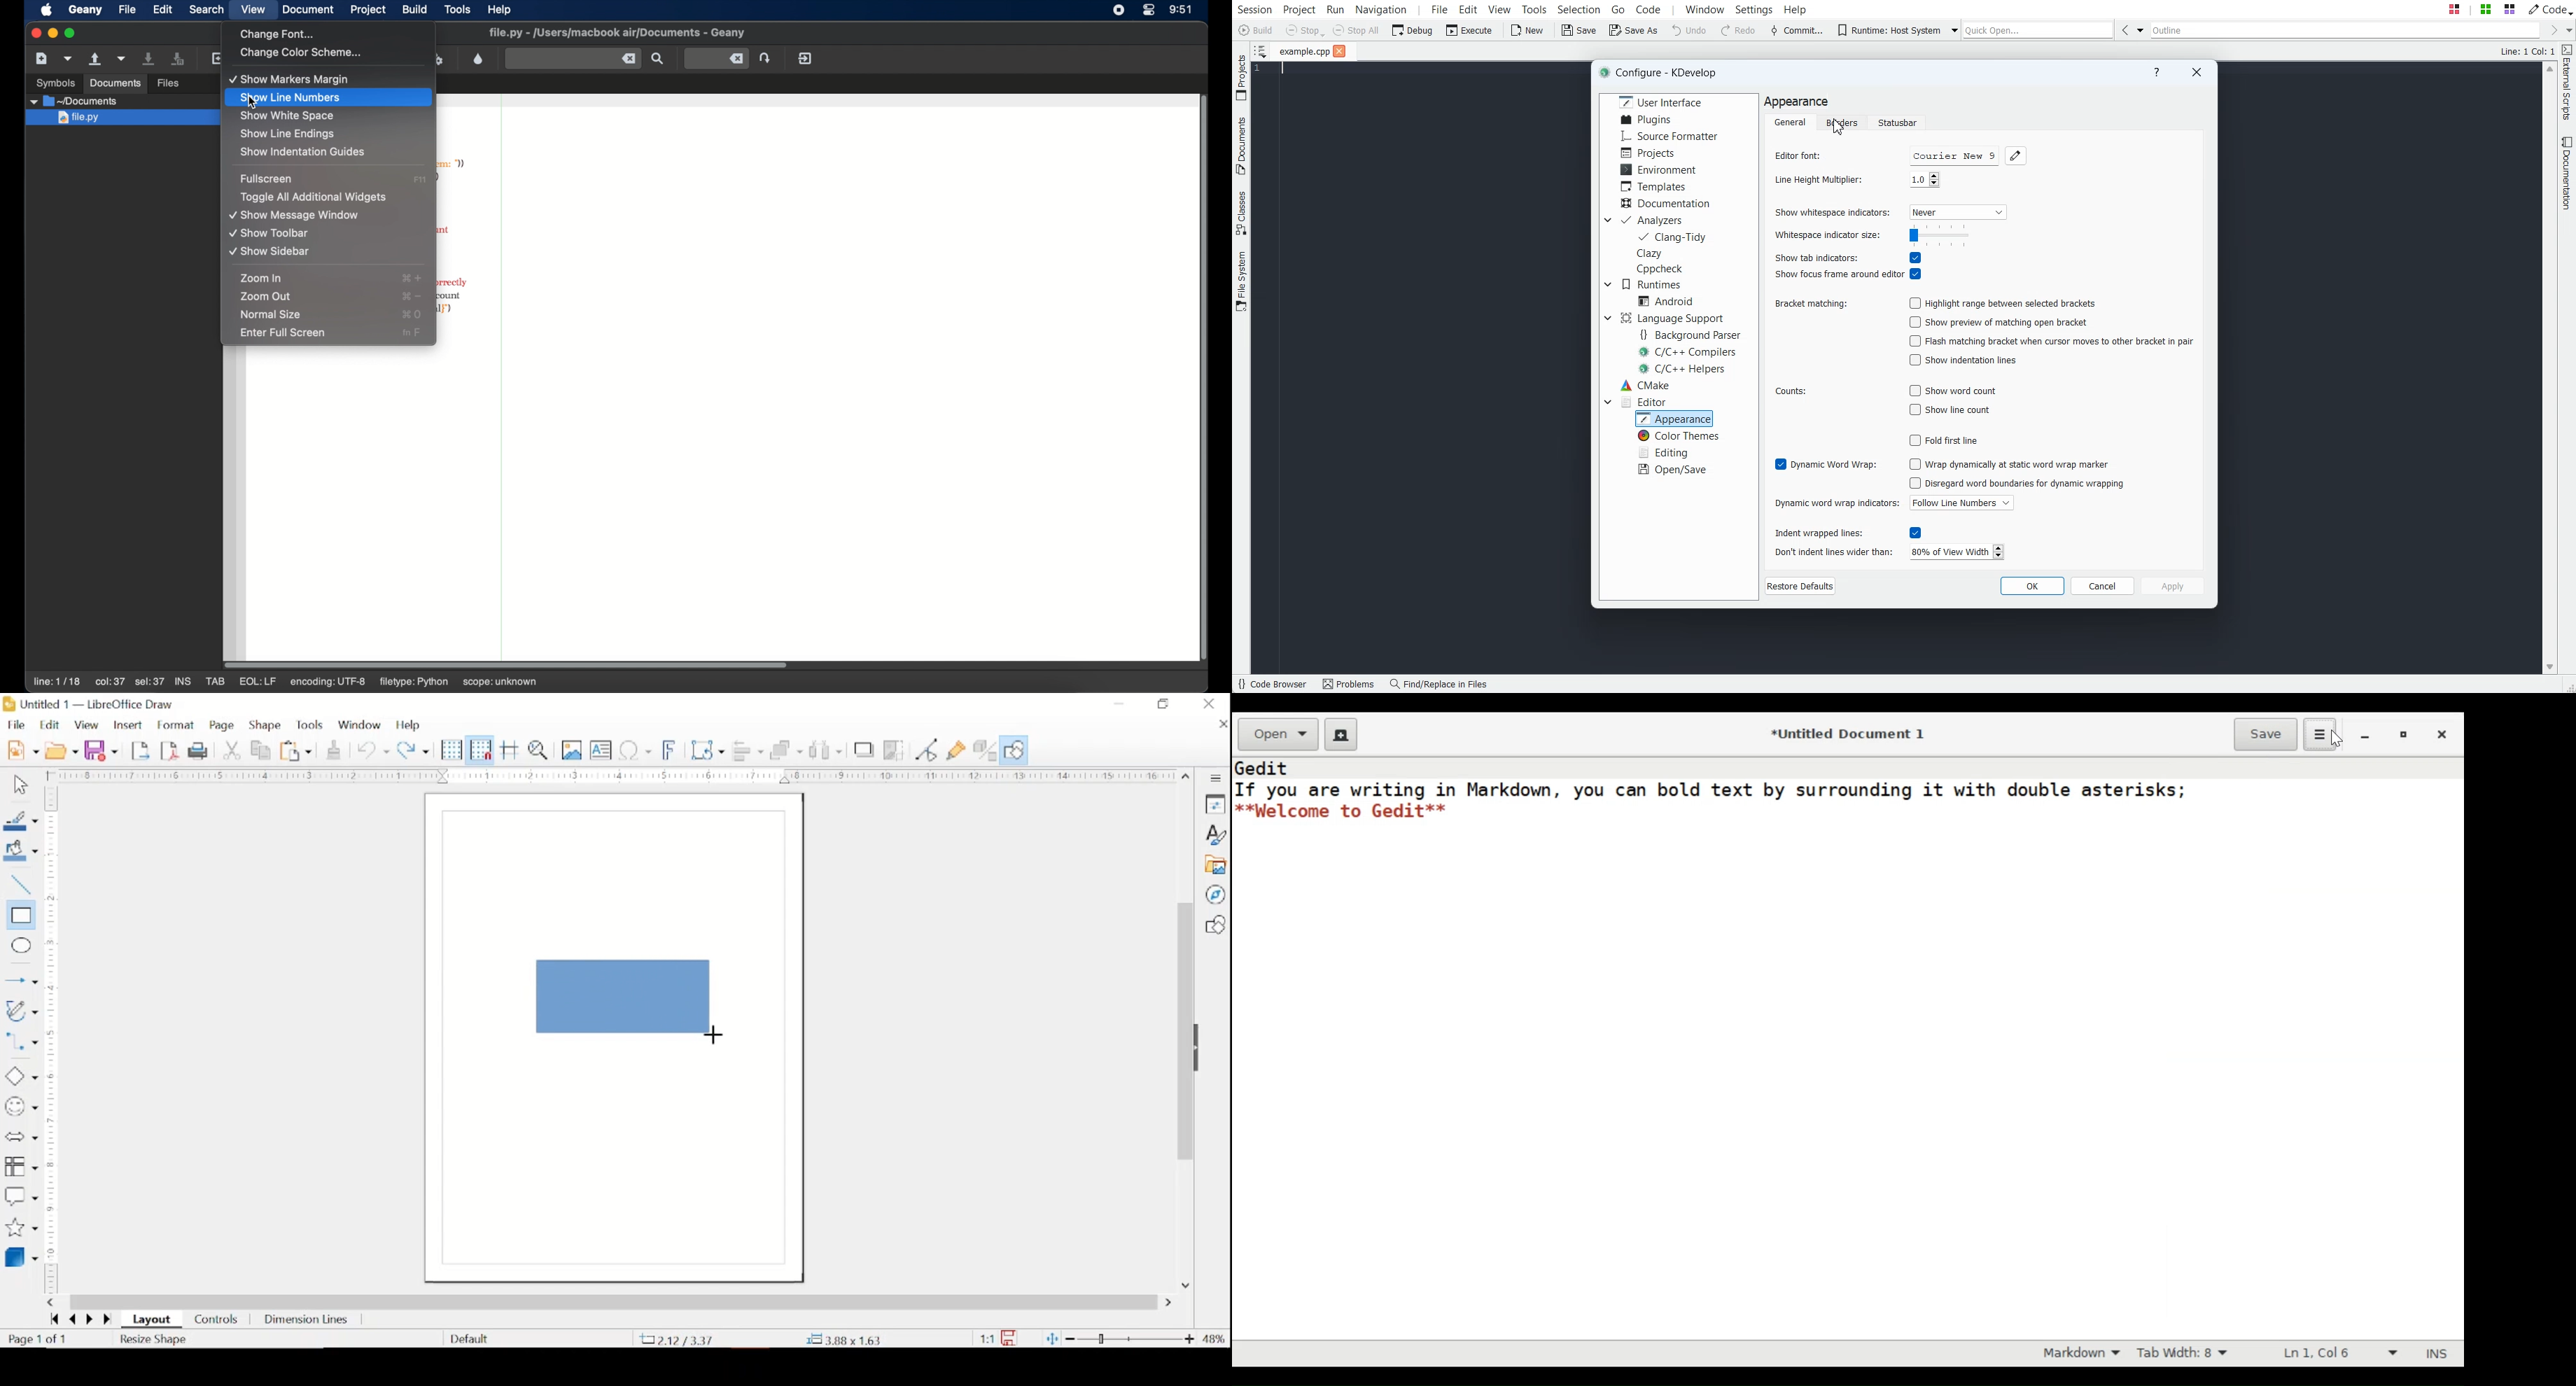 The height and width of the screenshot is (1400, 2576). I want to click on properties, so click(1215, 803).